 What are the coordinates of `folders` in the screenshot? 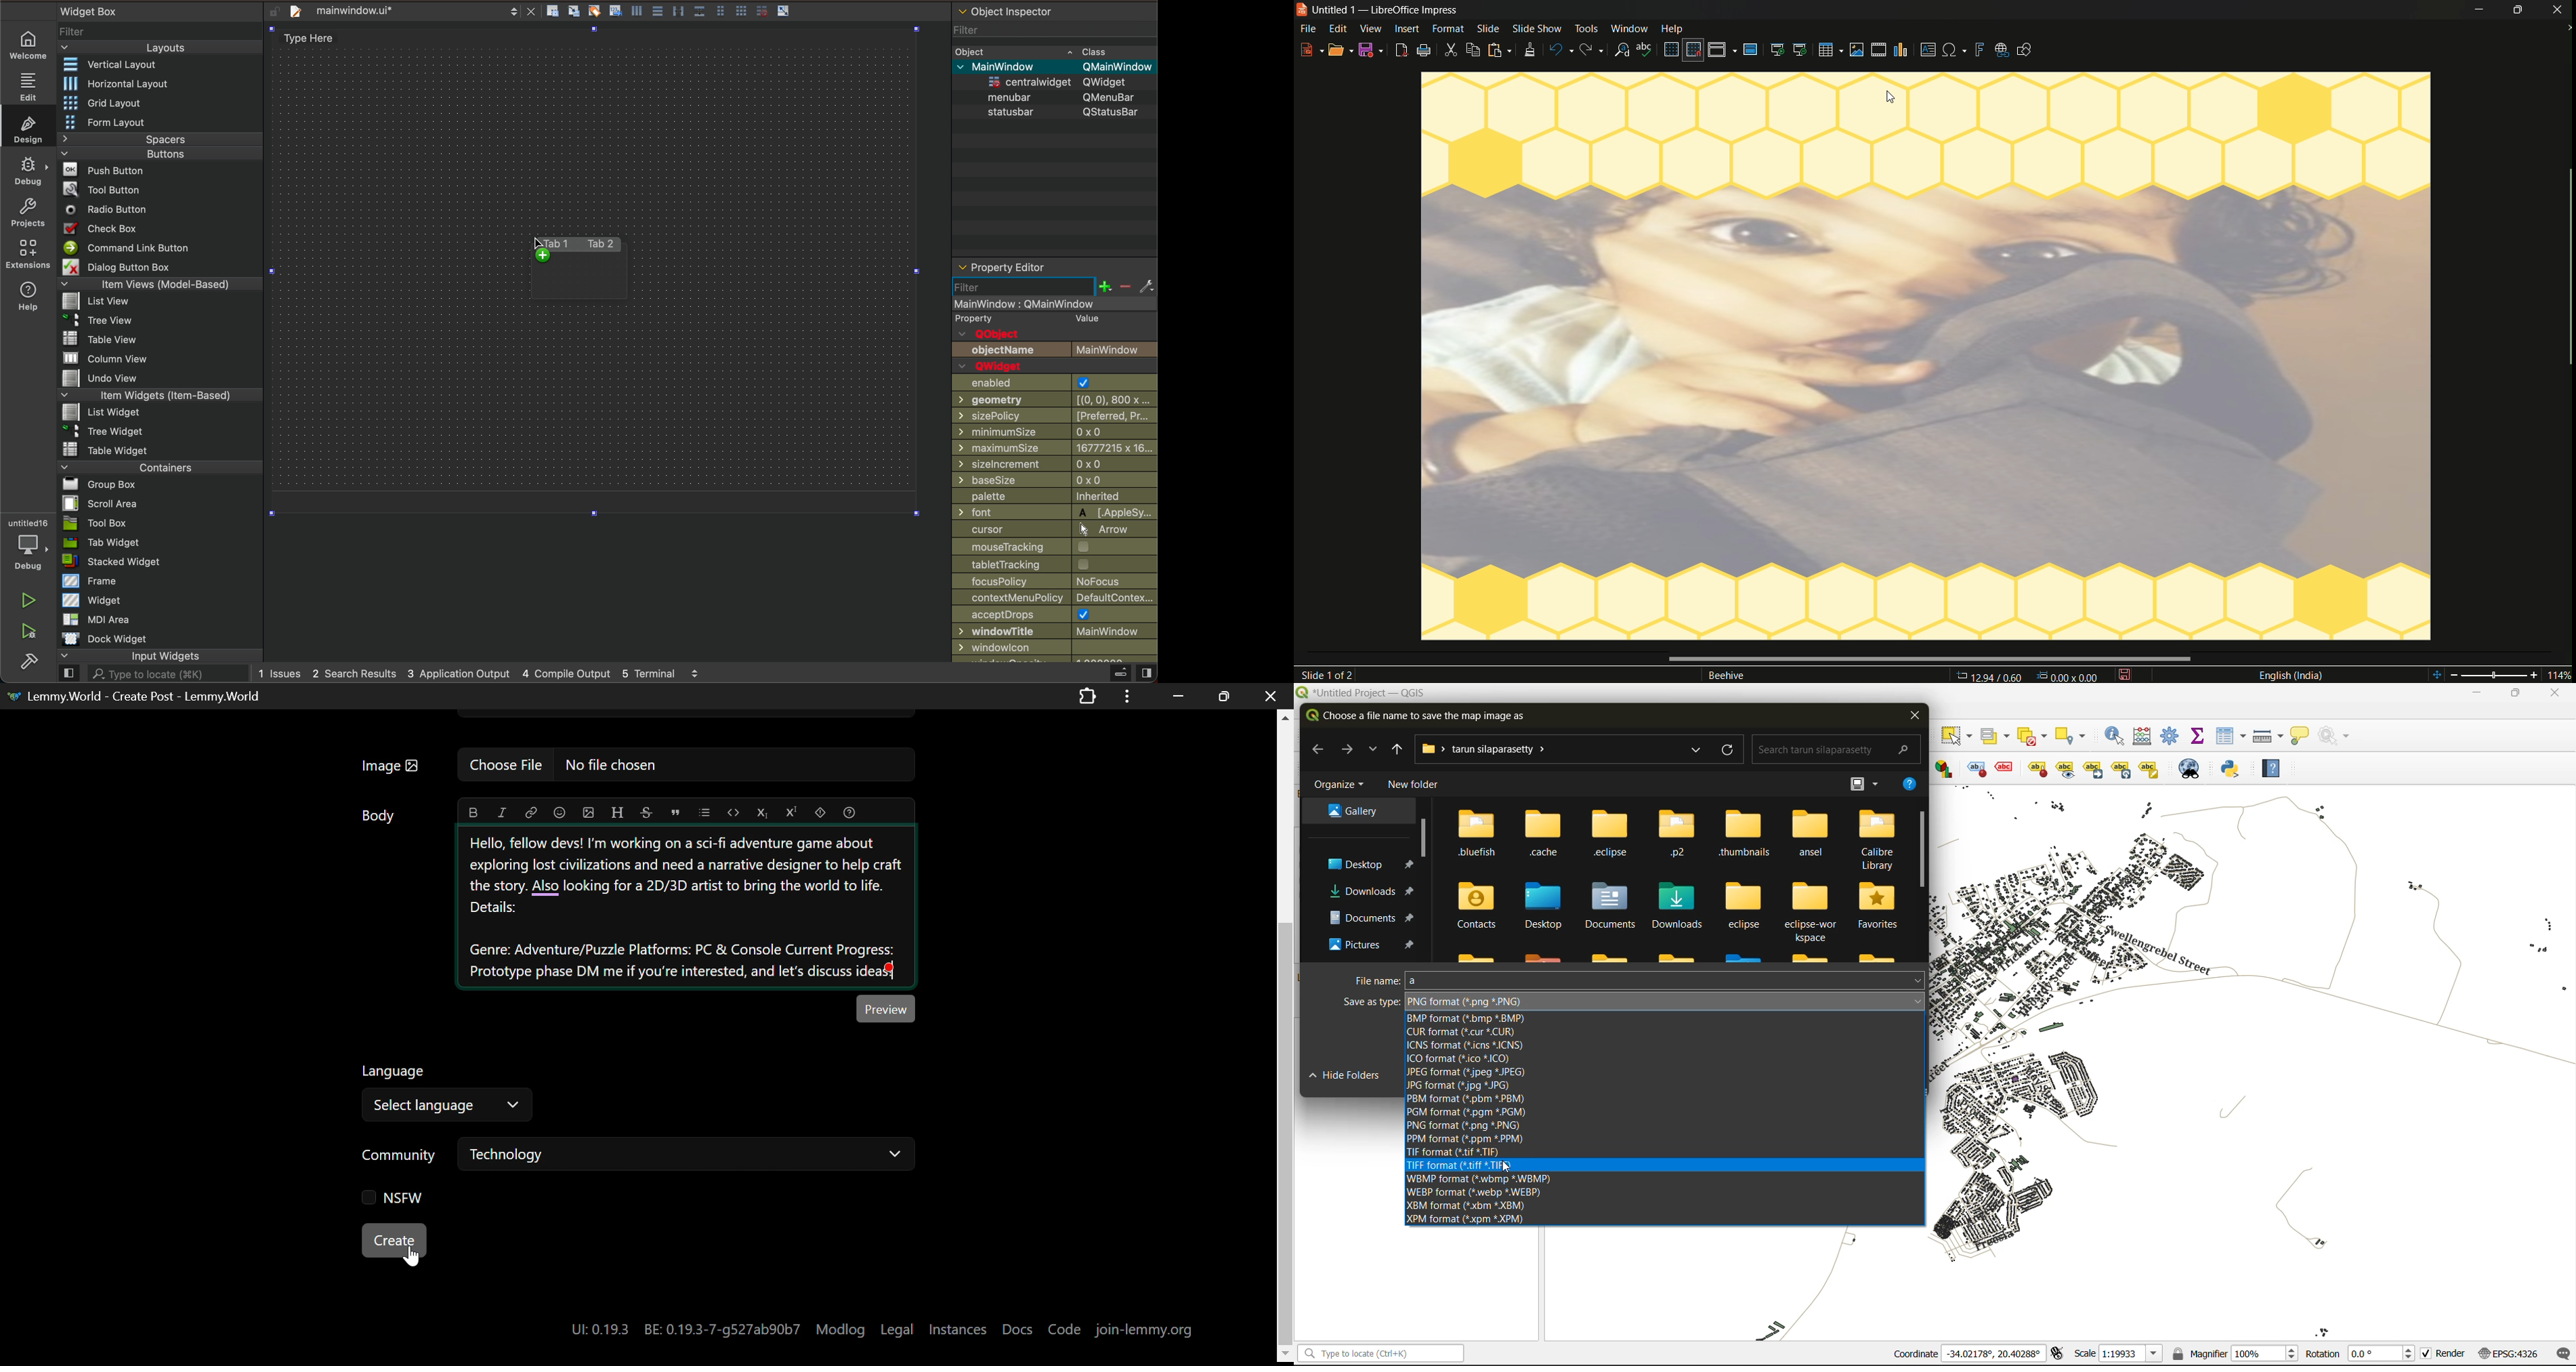 It's located at (1358, 875).